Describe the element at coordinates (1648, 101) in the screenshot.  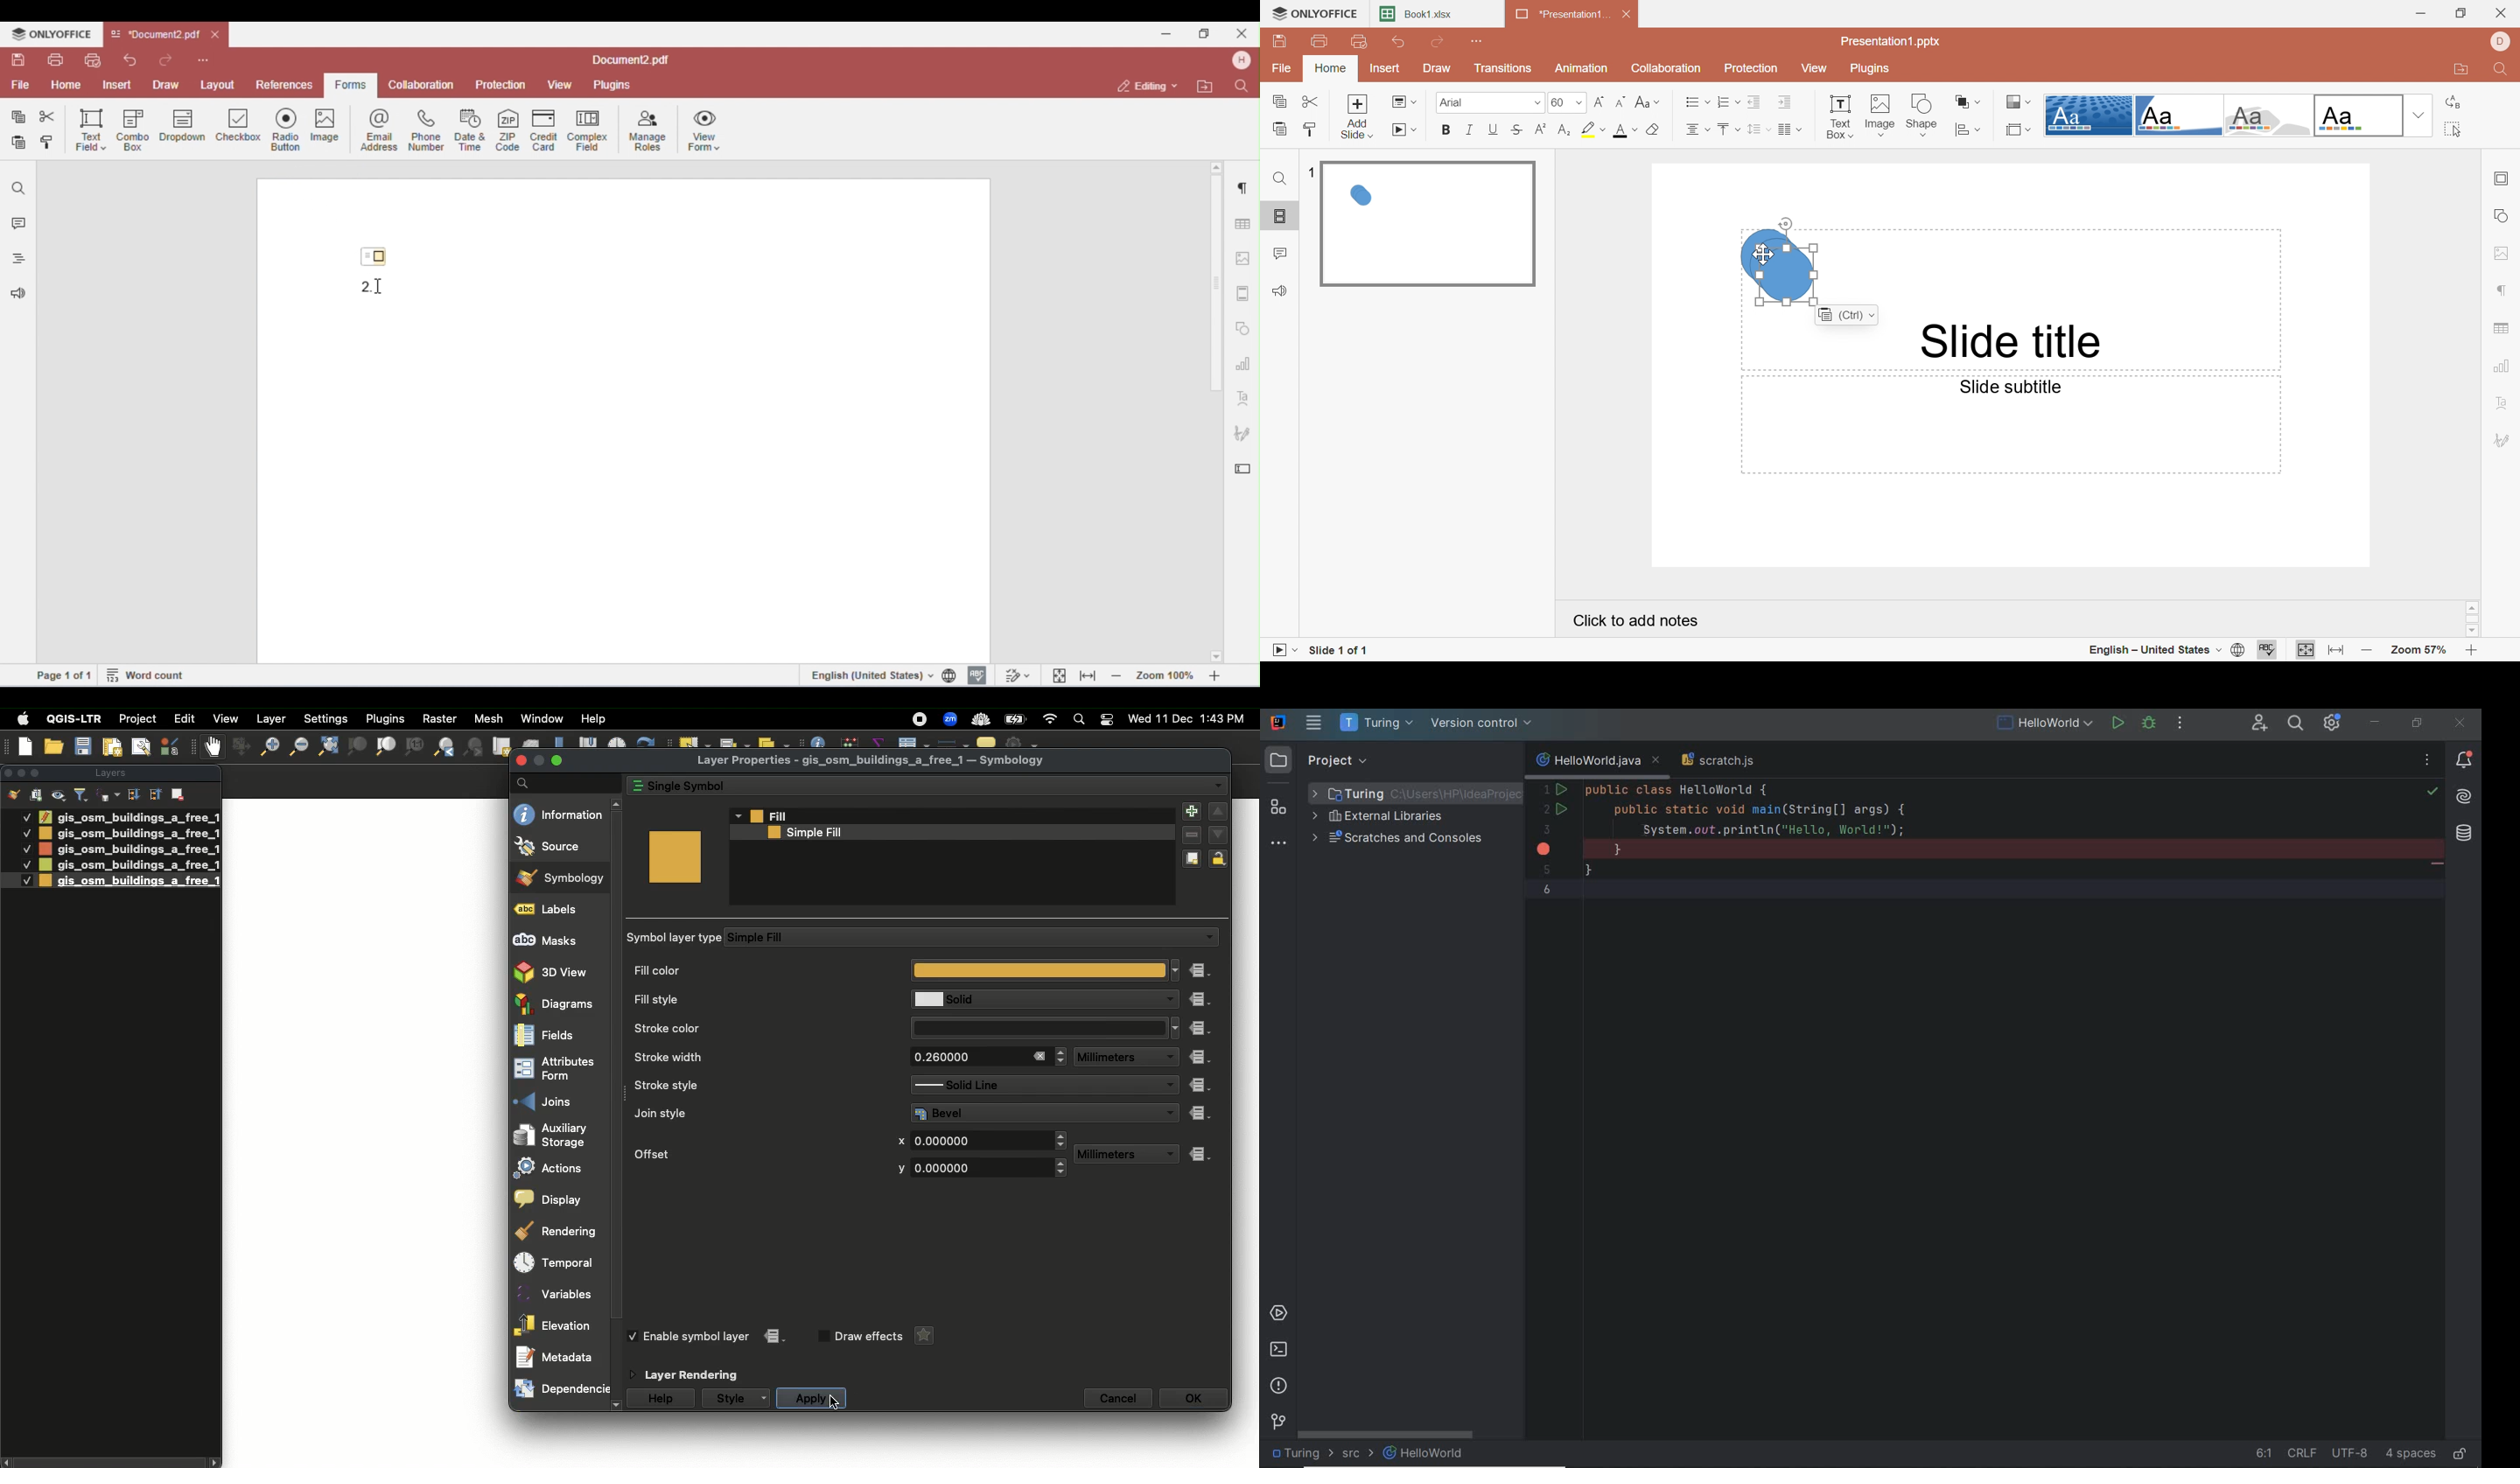
I see `Change case` at that location.